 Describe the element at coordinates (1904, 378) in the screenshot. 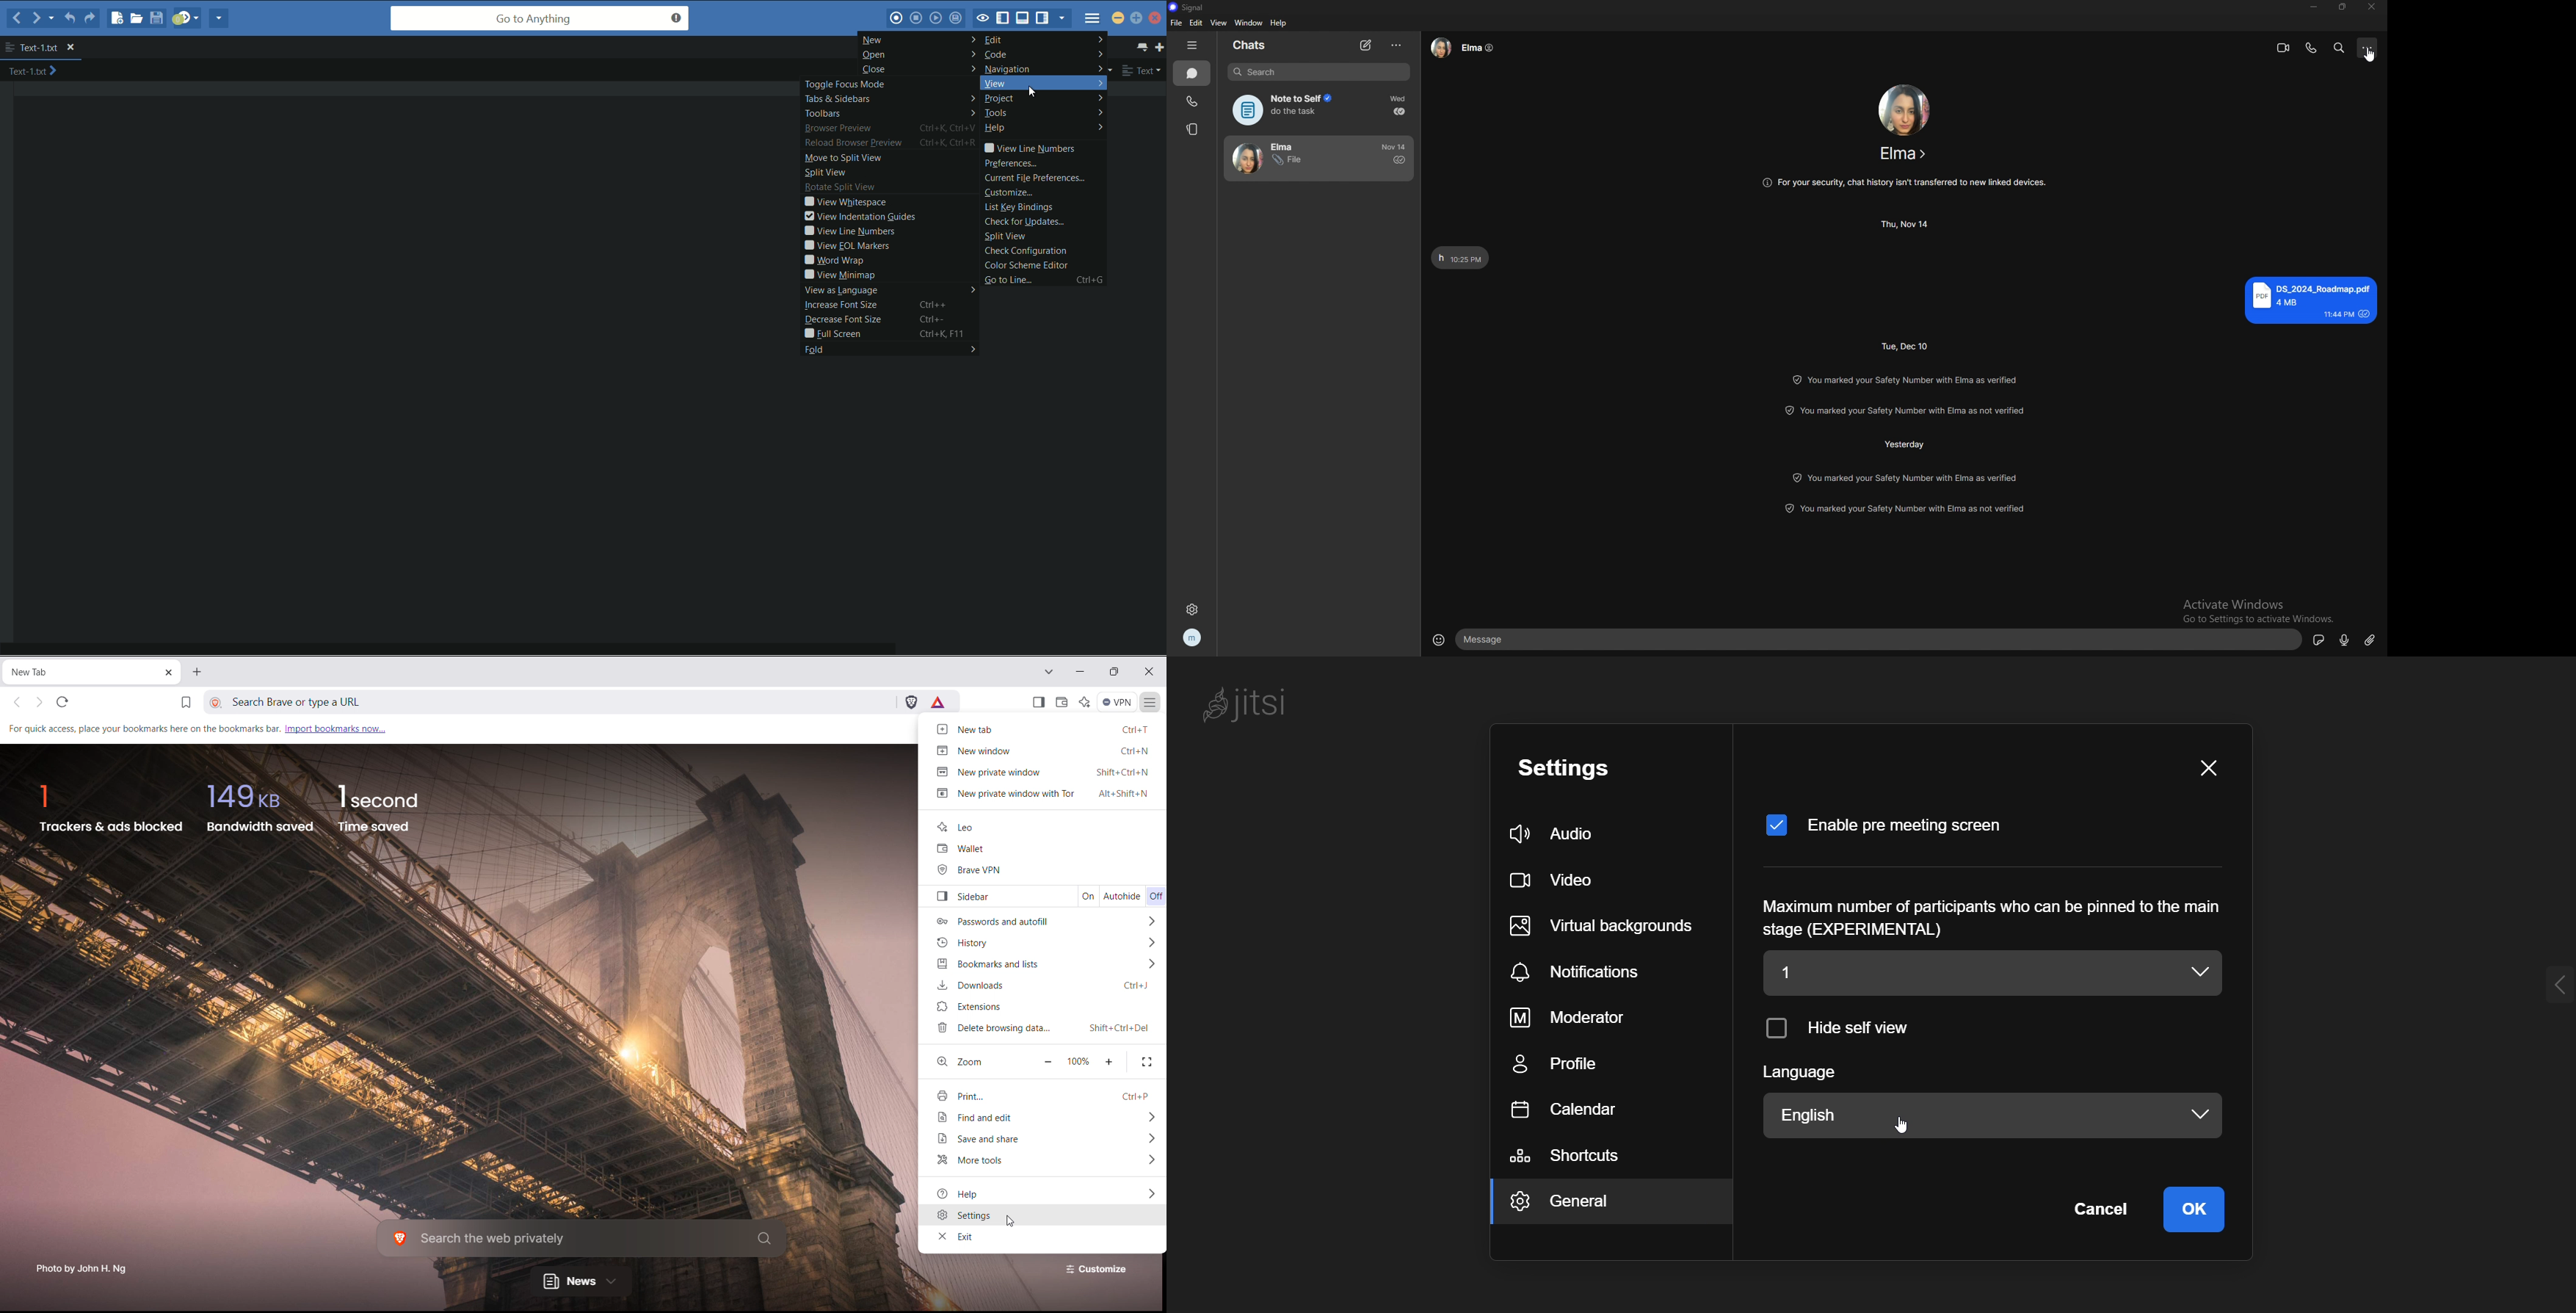

I see `info` at that location.